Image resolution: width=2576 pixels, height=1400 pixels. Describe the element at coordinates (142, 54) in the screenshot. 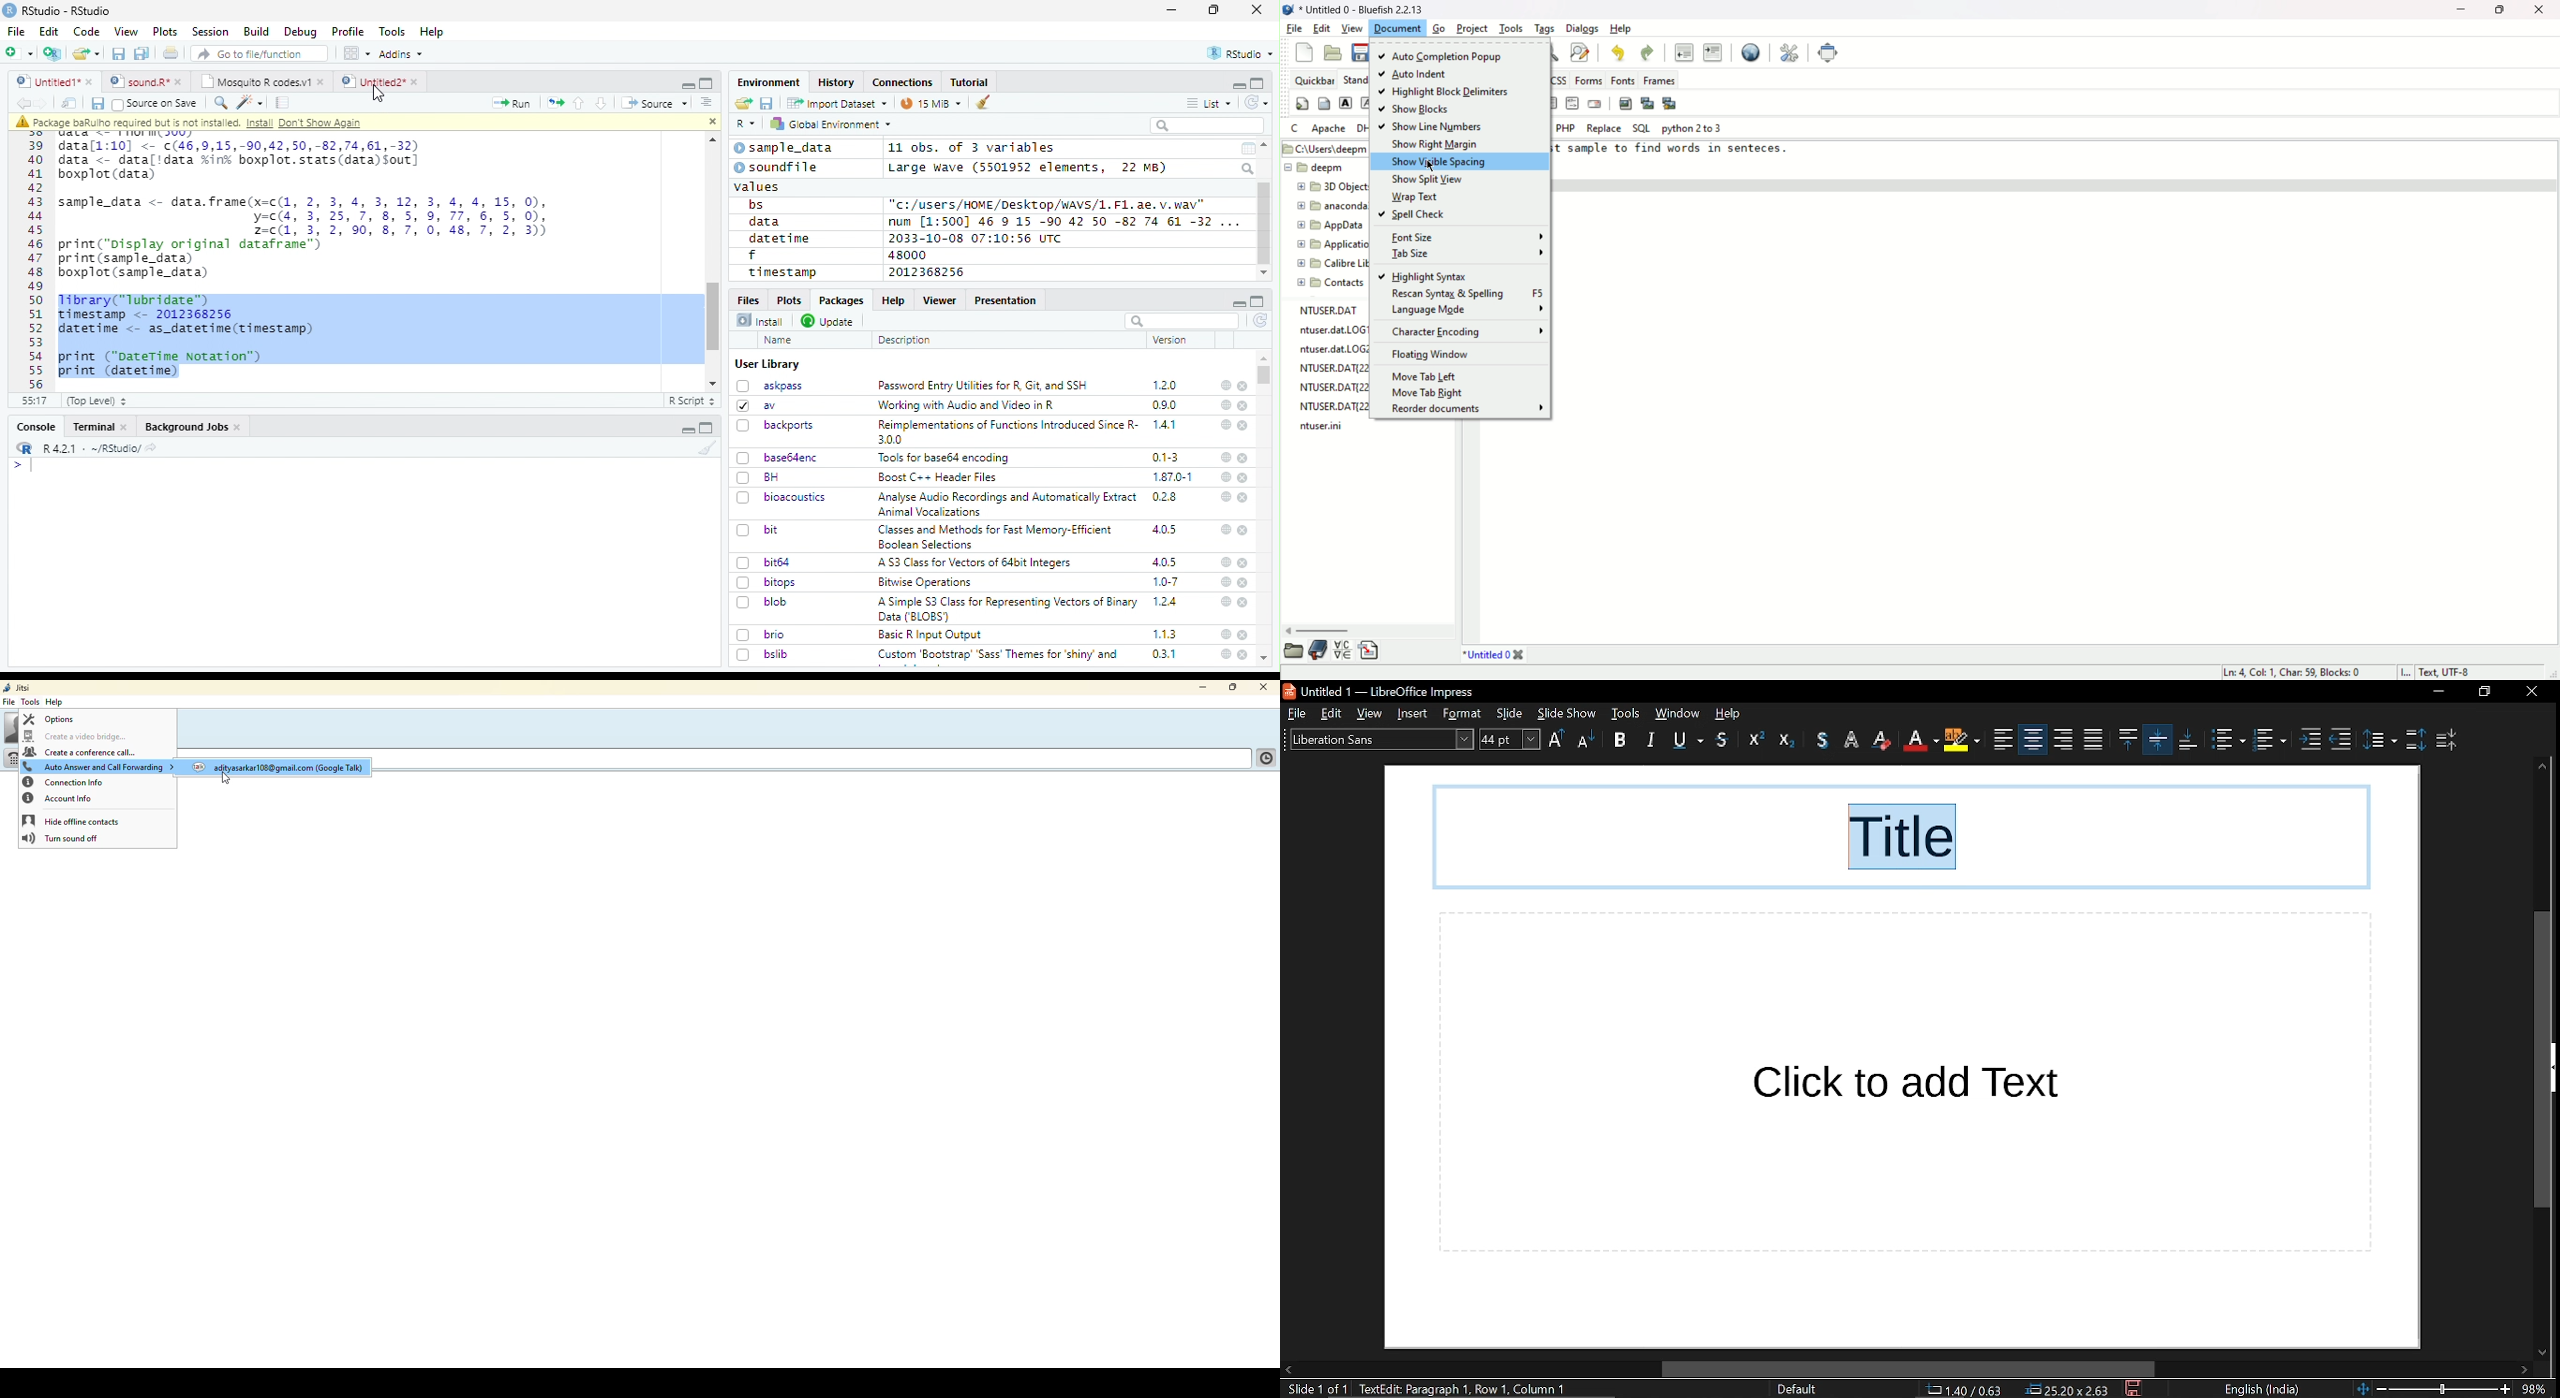

I see `Save all the open documents` at that location.